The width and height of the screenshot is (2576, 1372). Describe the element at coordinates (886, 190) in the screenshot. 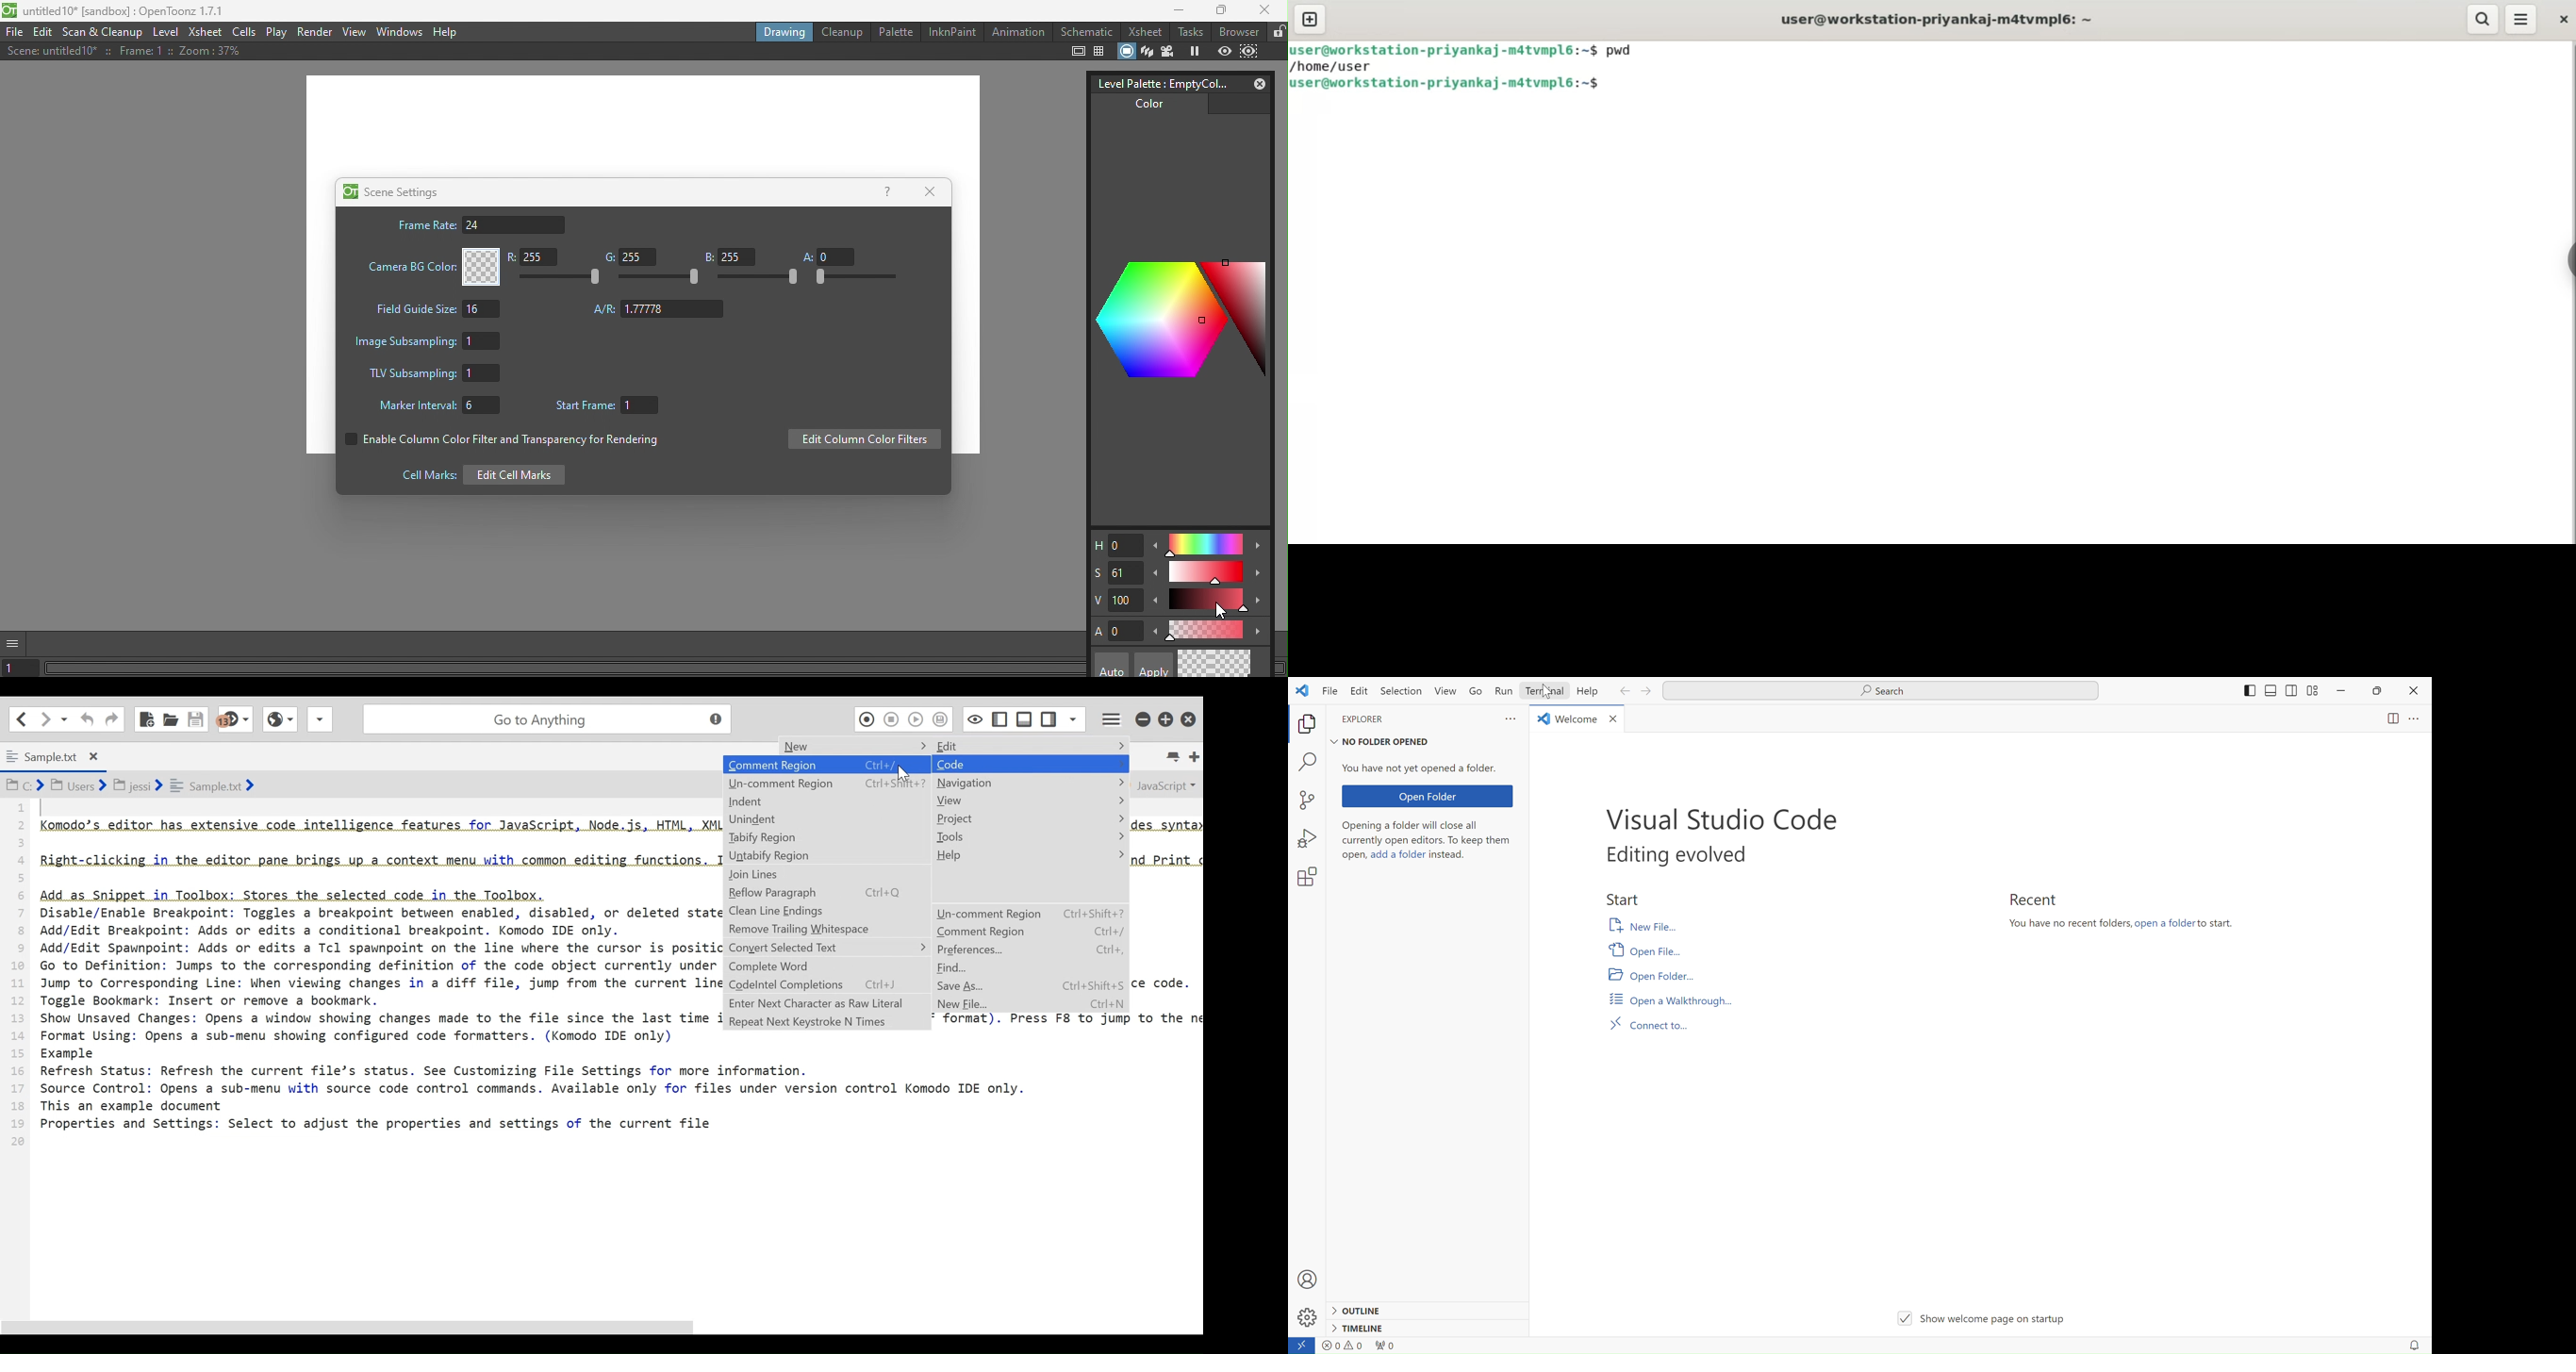

I see `Help` at that location.